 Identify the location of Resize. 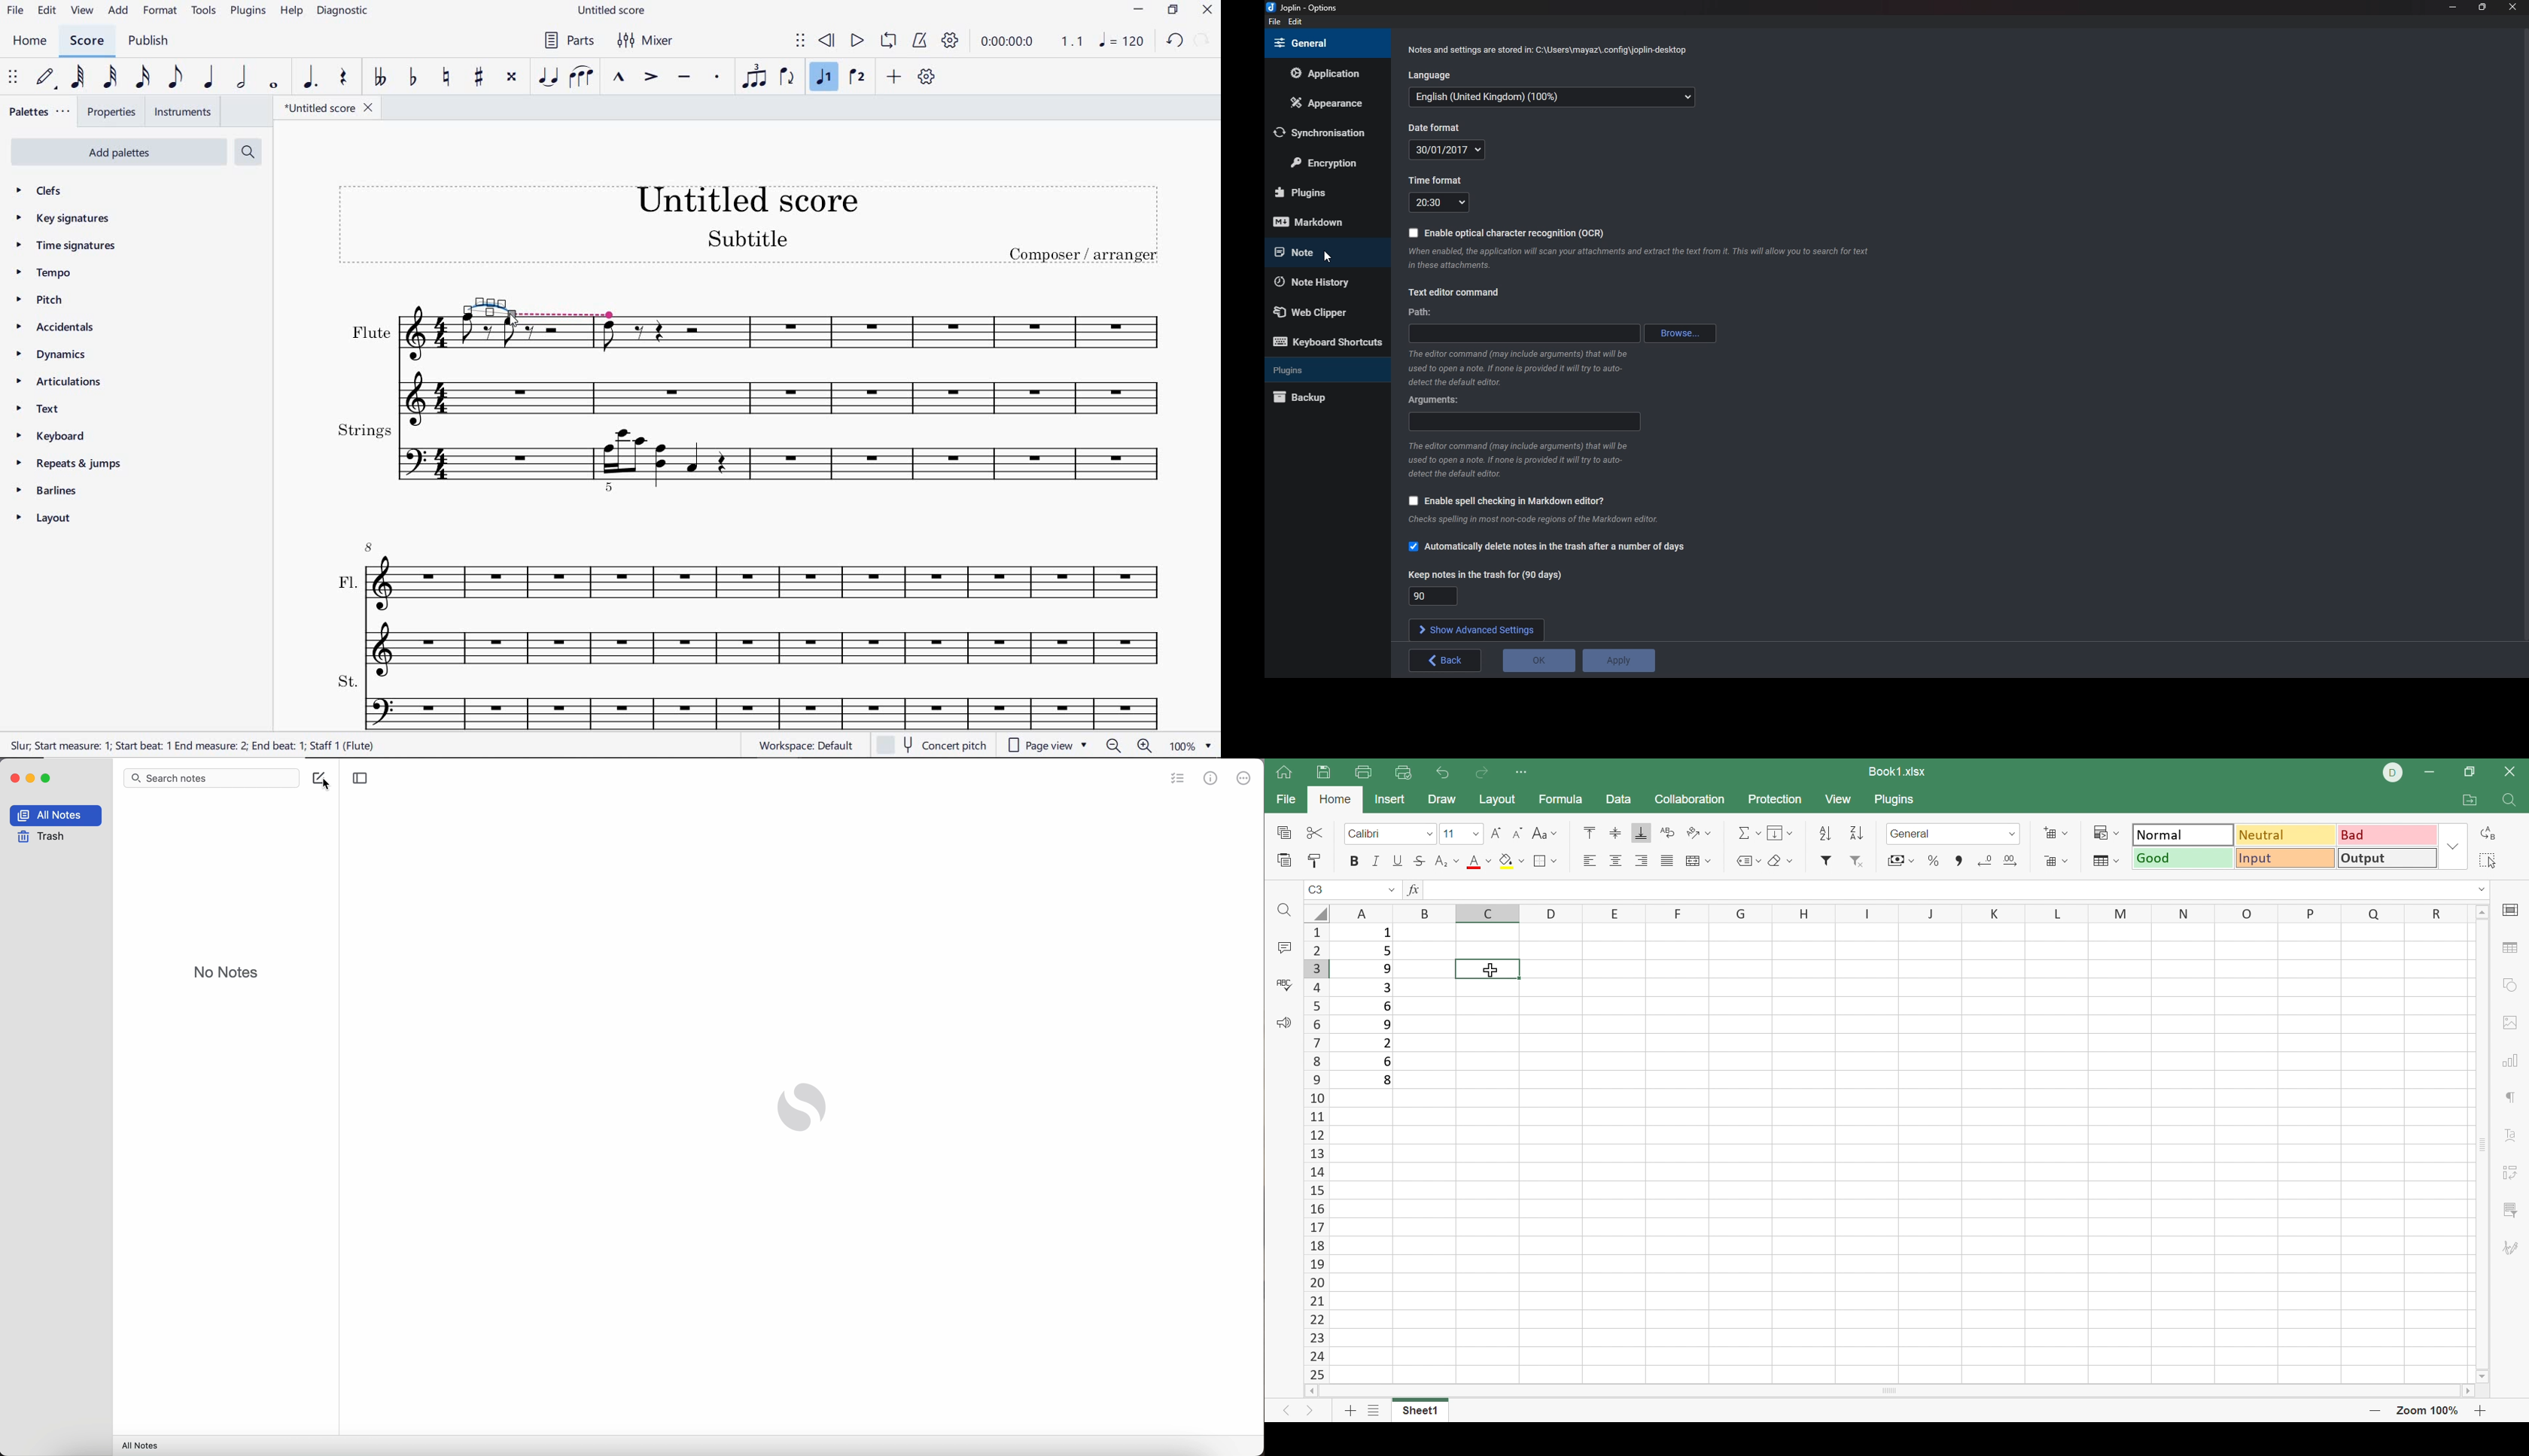
(2482, 7).